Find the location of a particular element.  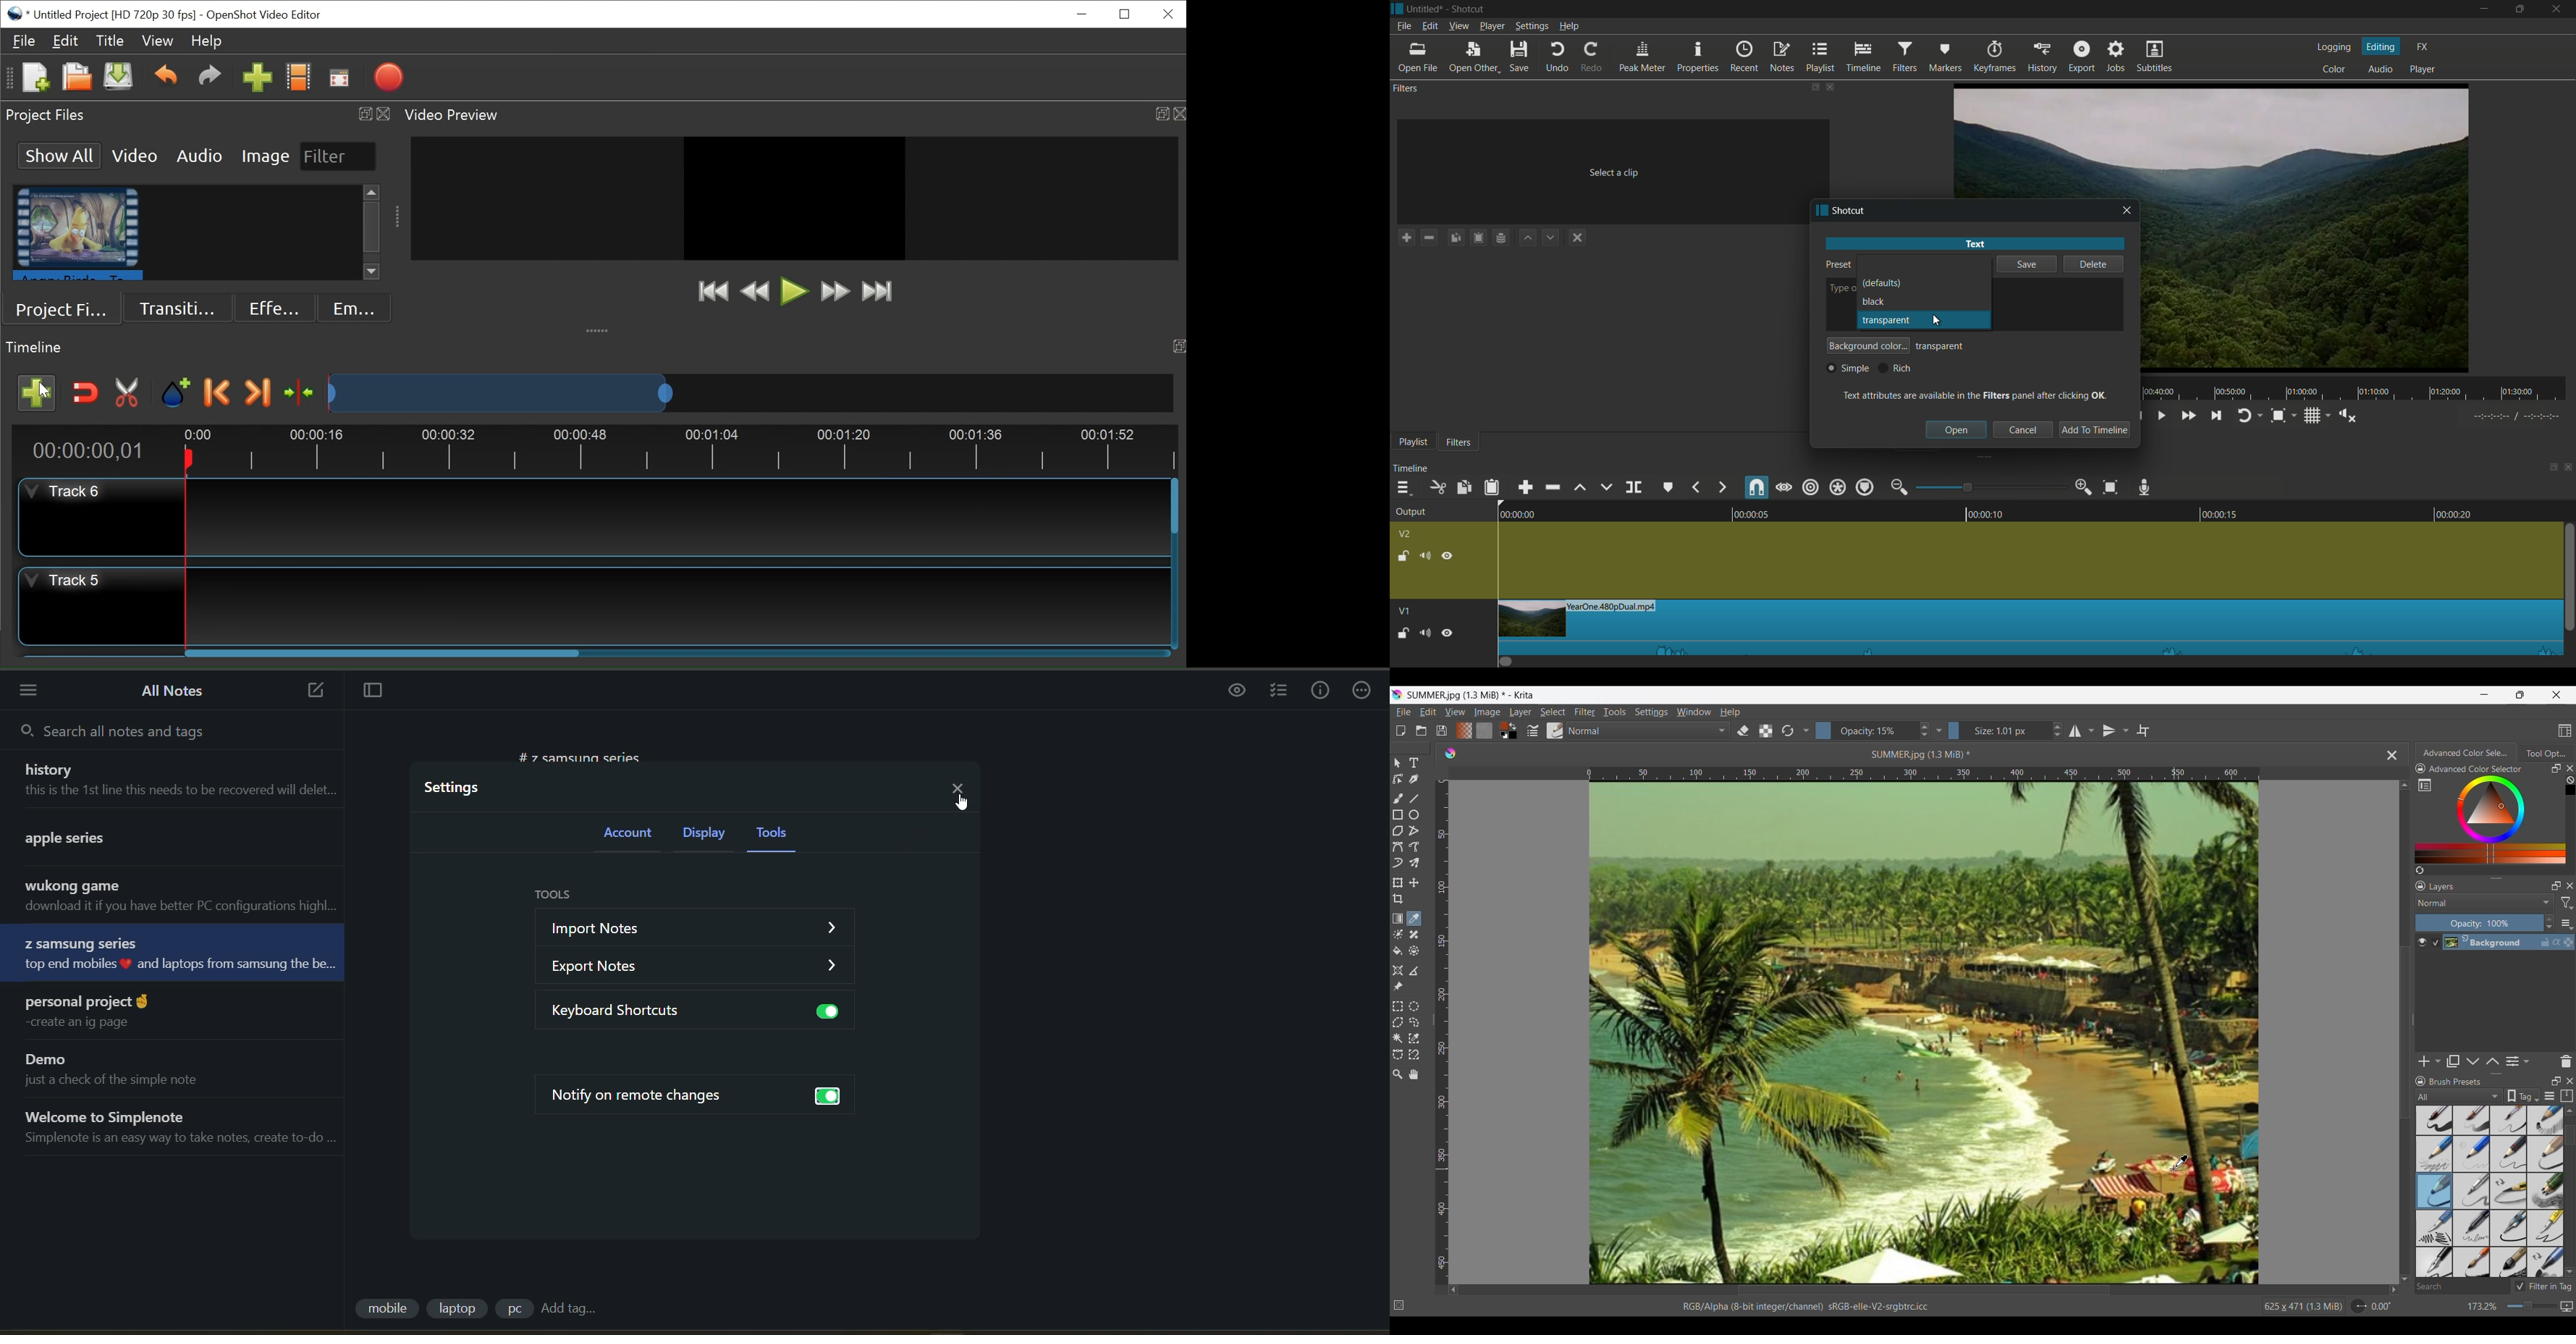

00:00:00 is located at coordinates (1510, 513).